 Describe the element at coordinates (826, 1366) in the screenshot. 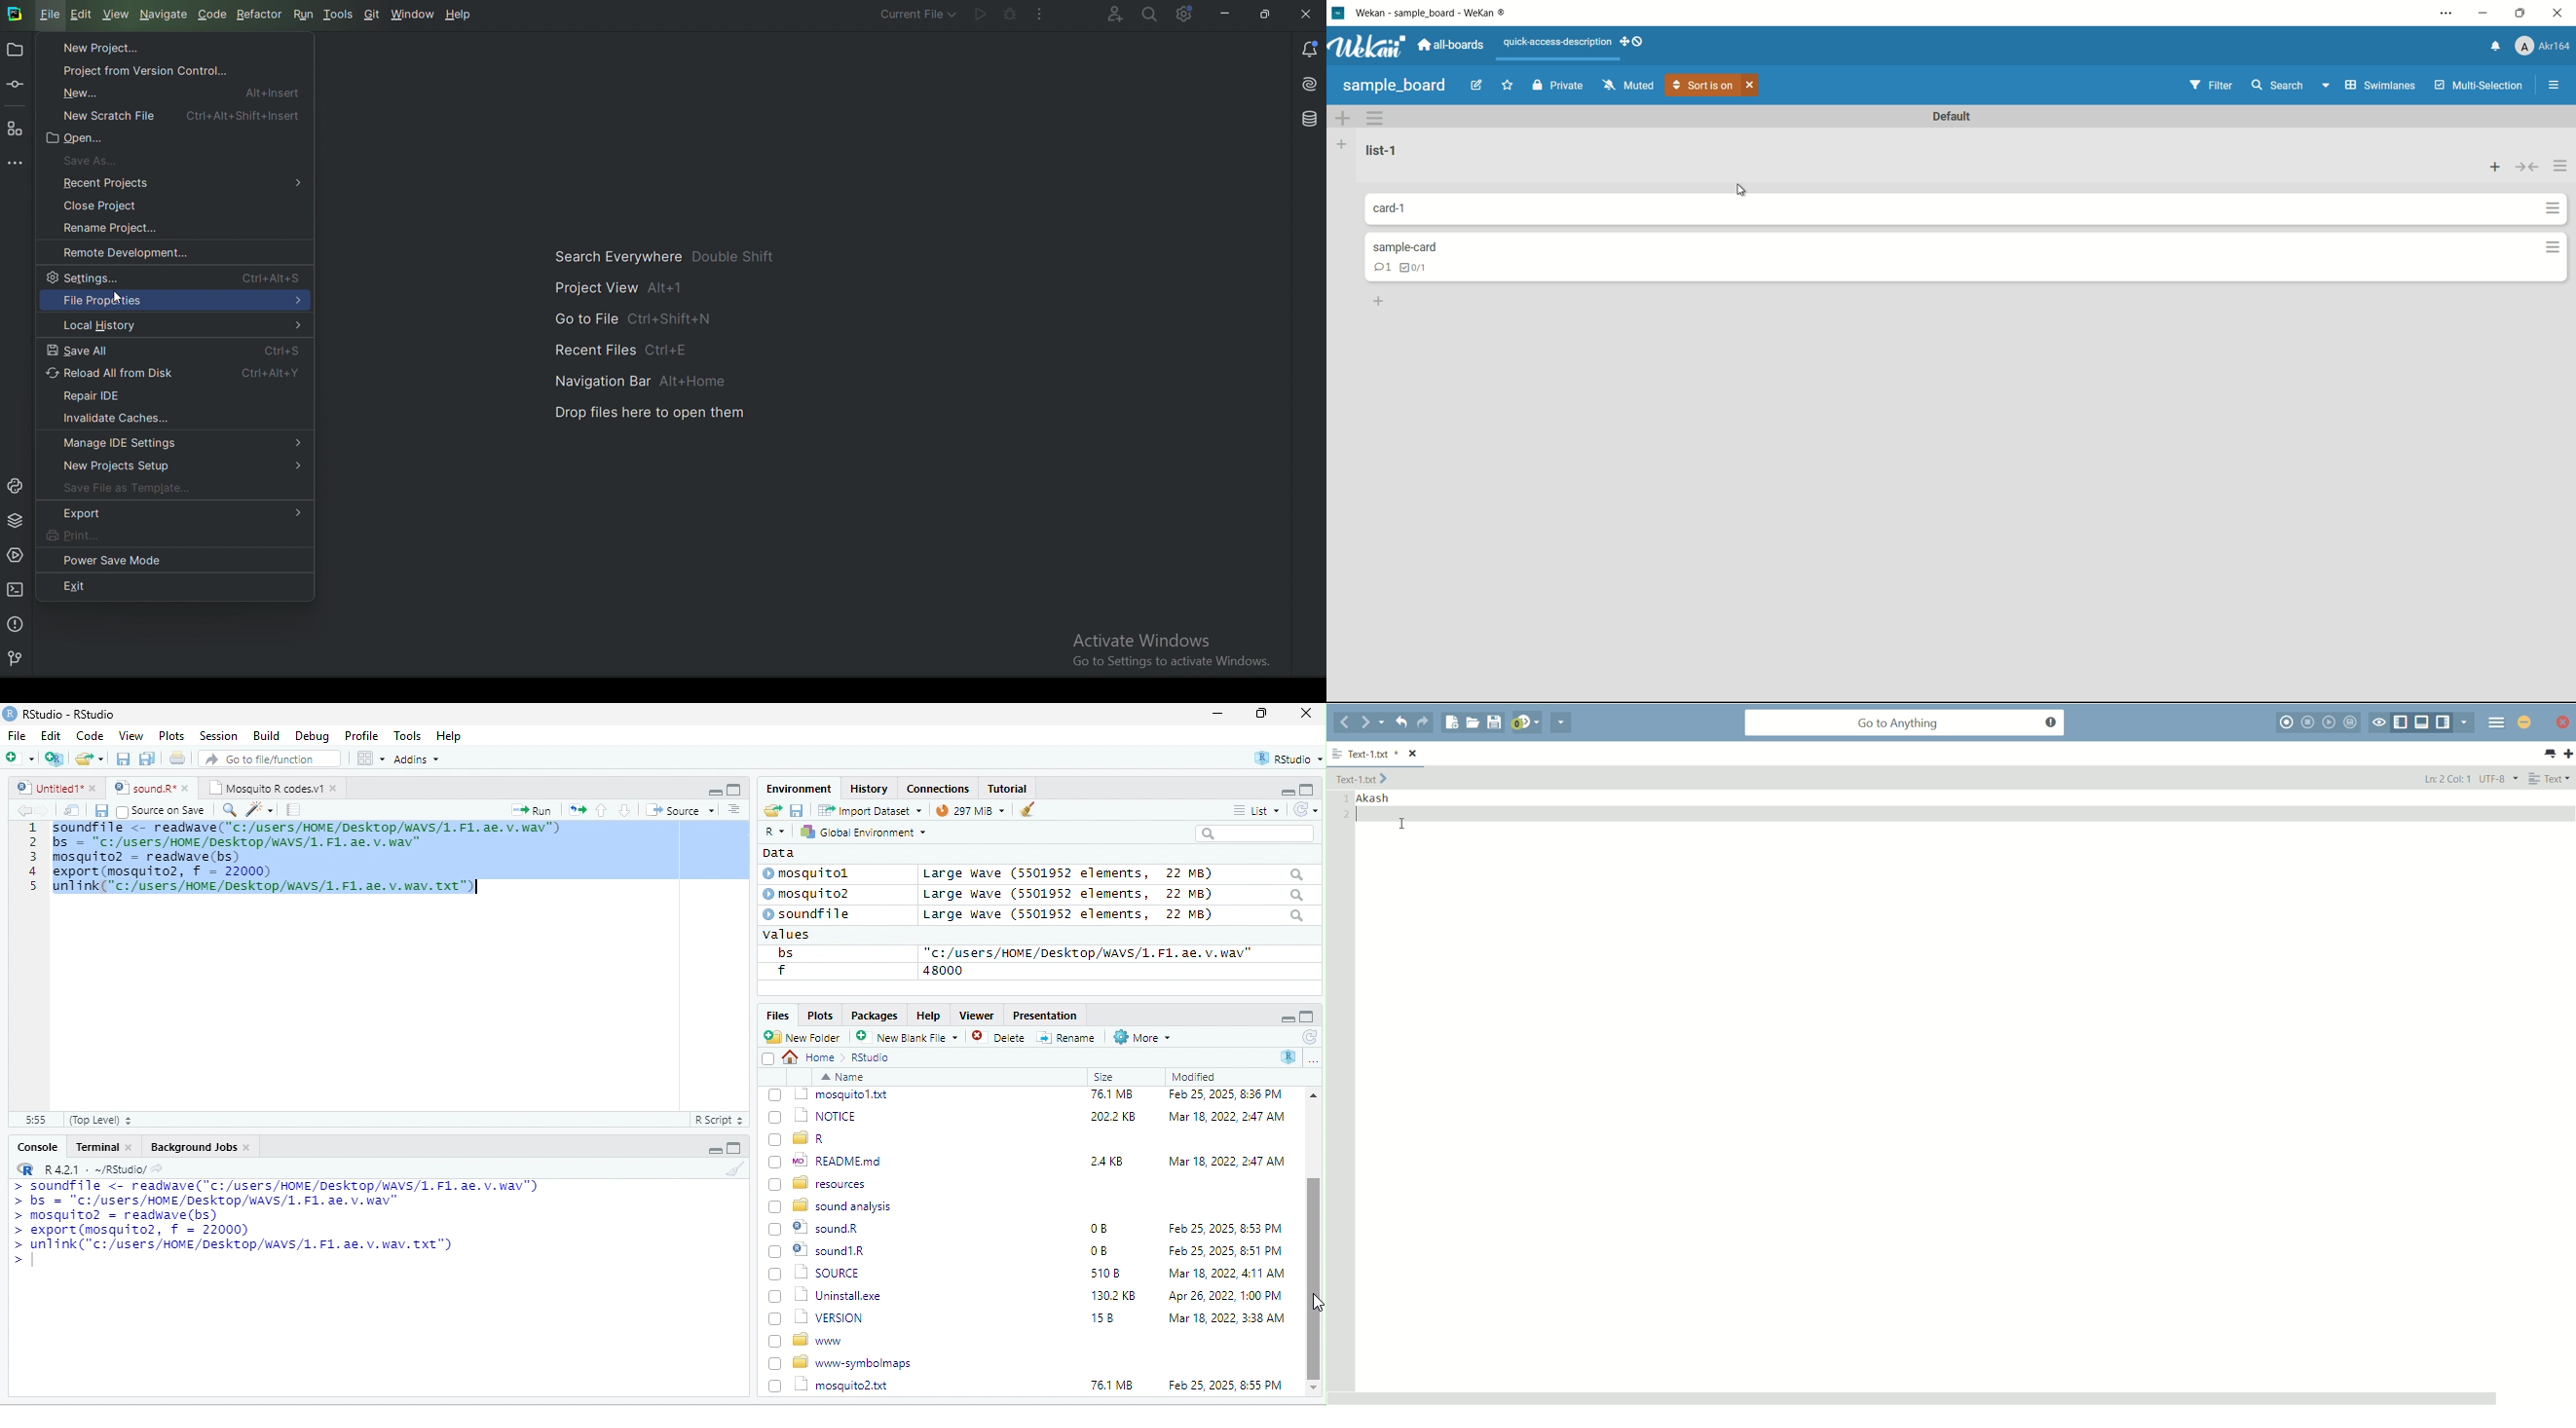

I see `| SOURCE` at that location.